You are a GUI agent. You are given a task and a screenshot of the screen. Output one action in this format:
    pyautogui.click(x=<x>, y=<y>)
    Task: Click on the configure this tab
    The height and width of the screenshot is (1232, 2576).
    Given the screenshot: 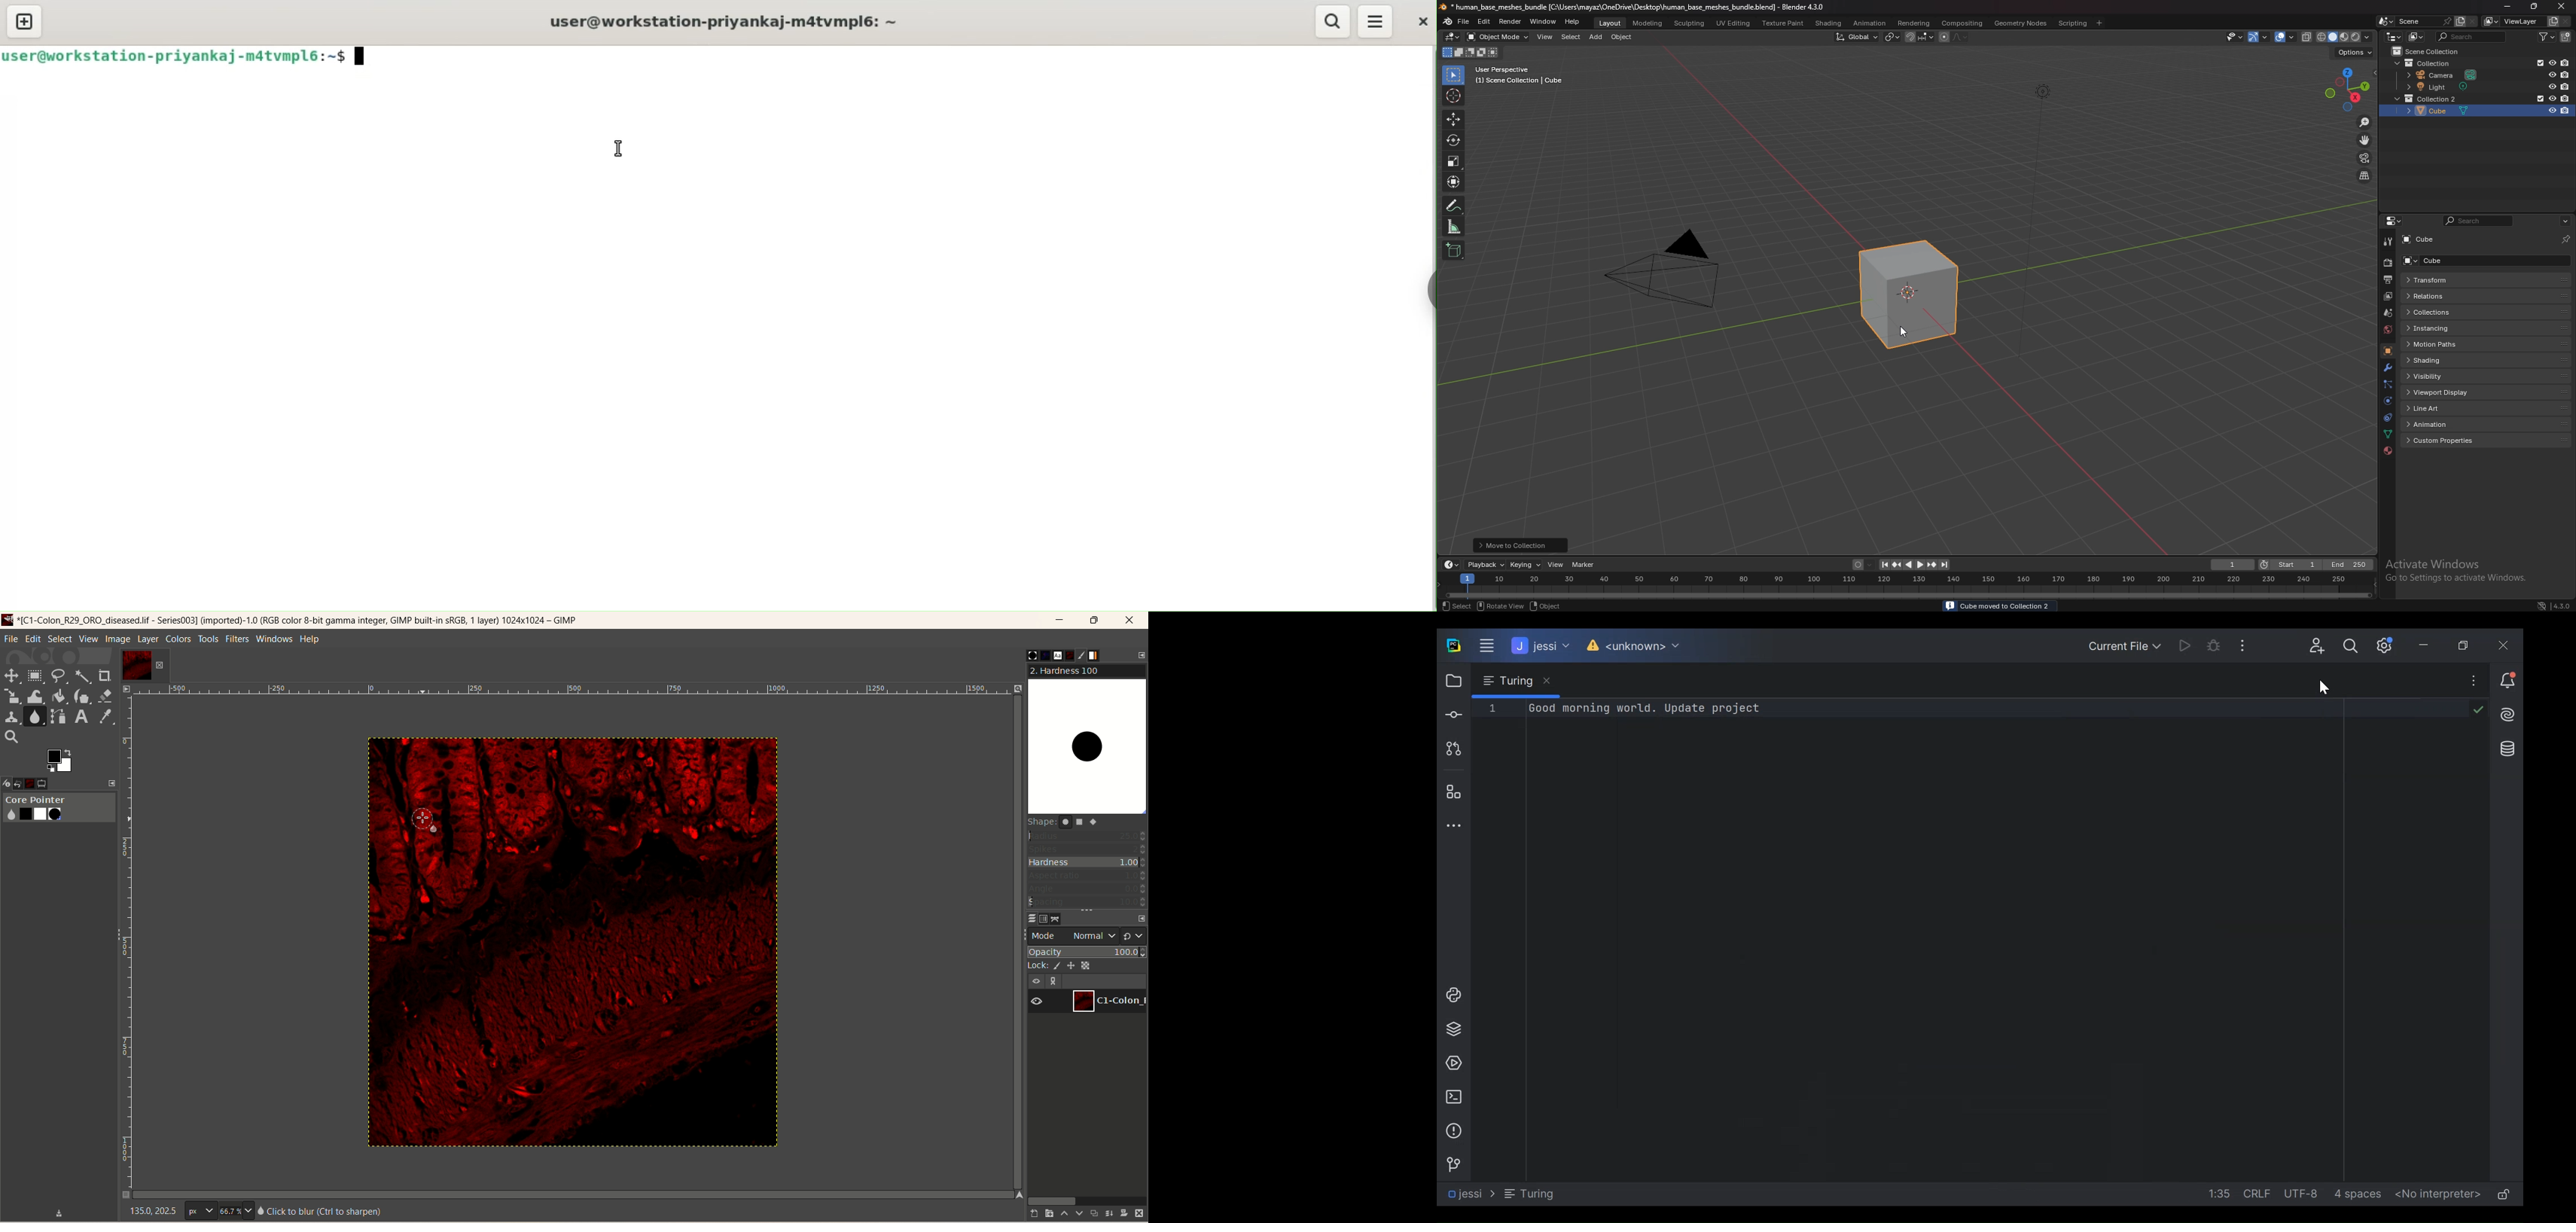 What is the action you would take?
    pyautogui.click(x=1141, y=918)
    